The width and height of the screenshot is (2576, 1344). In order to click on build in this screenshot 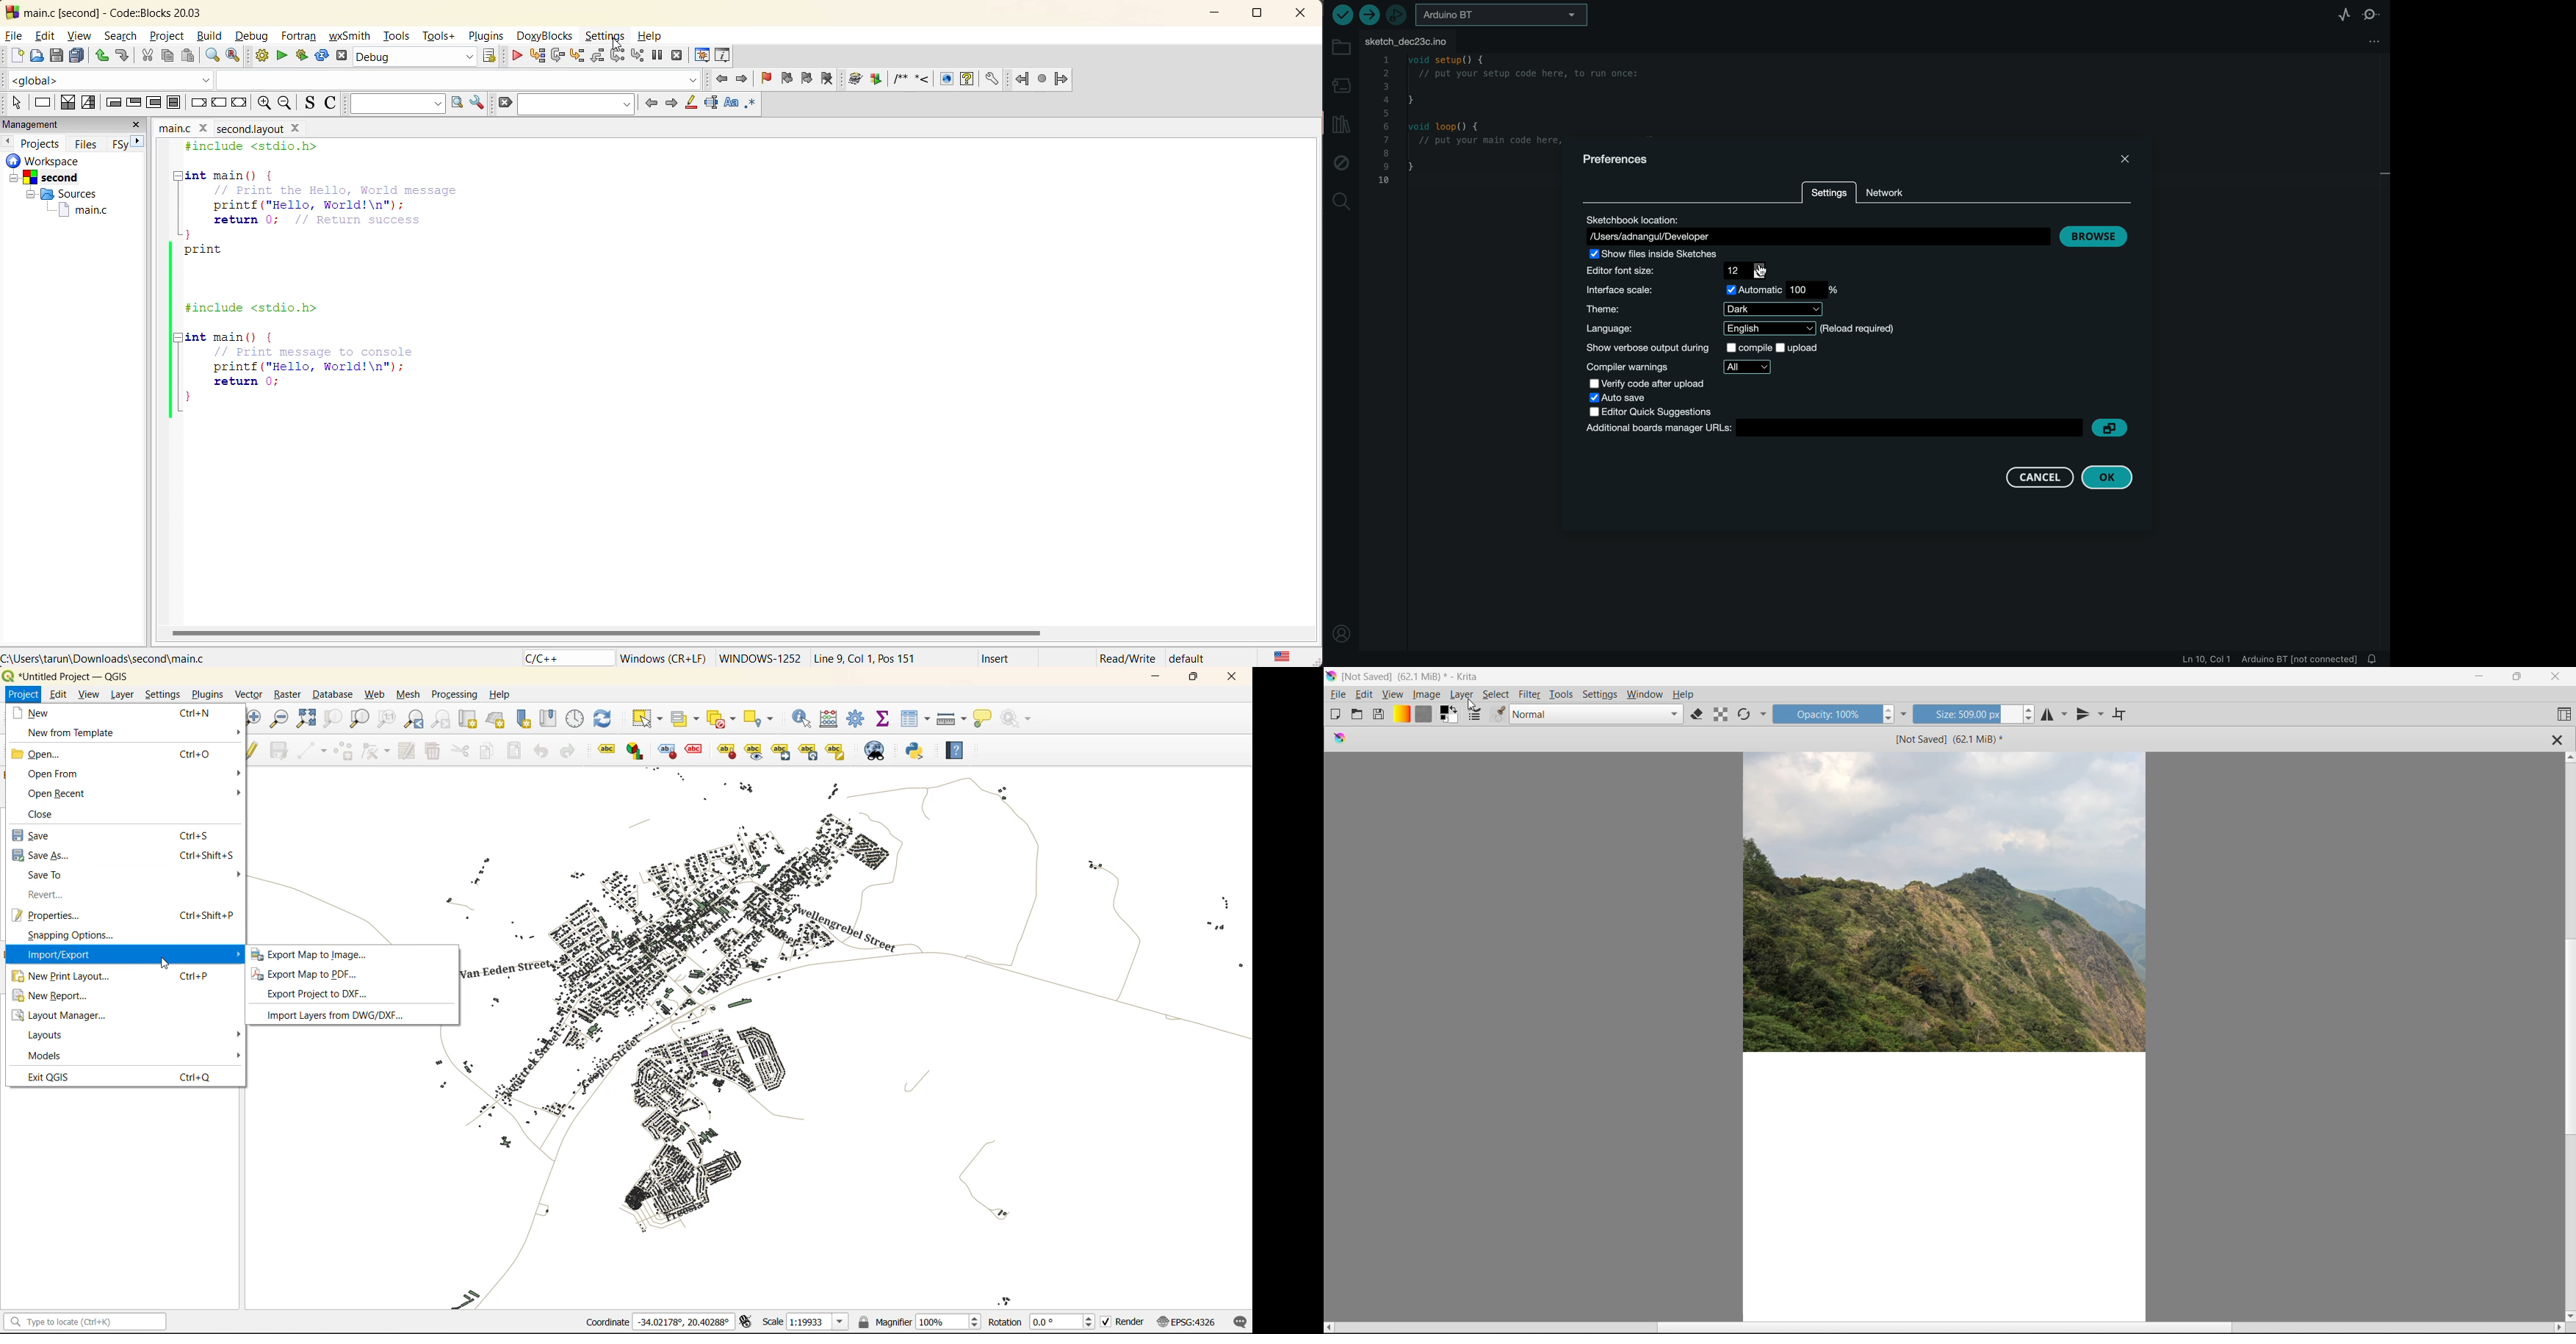, I will do `click(212, 36)`.